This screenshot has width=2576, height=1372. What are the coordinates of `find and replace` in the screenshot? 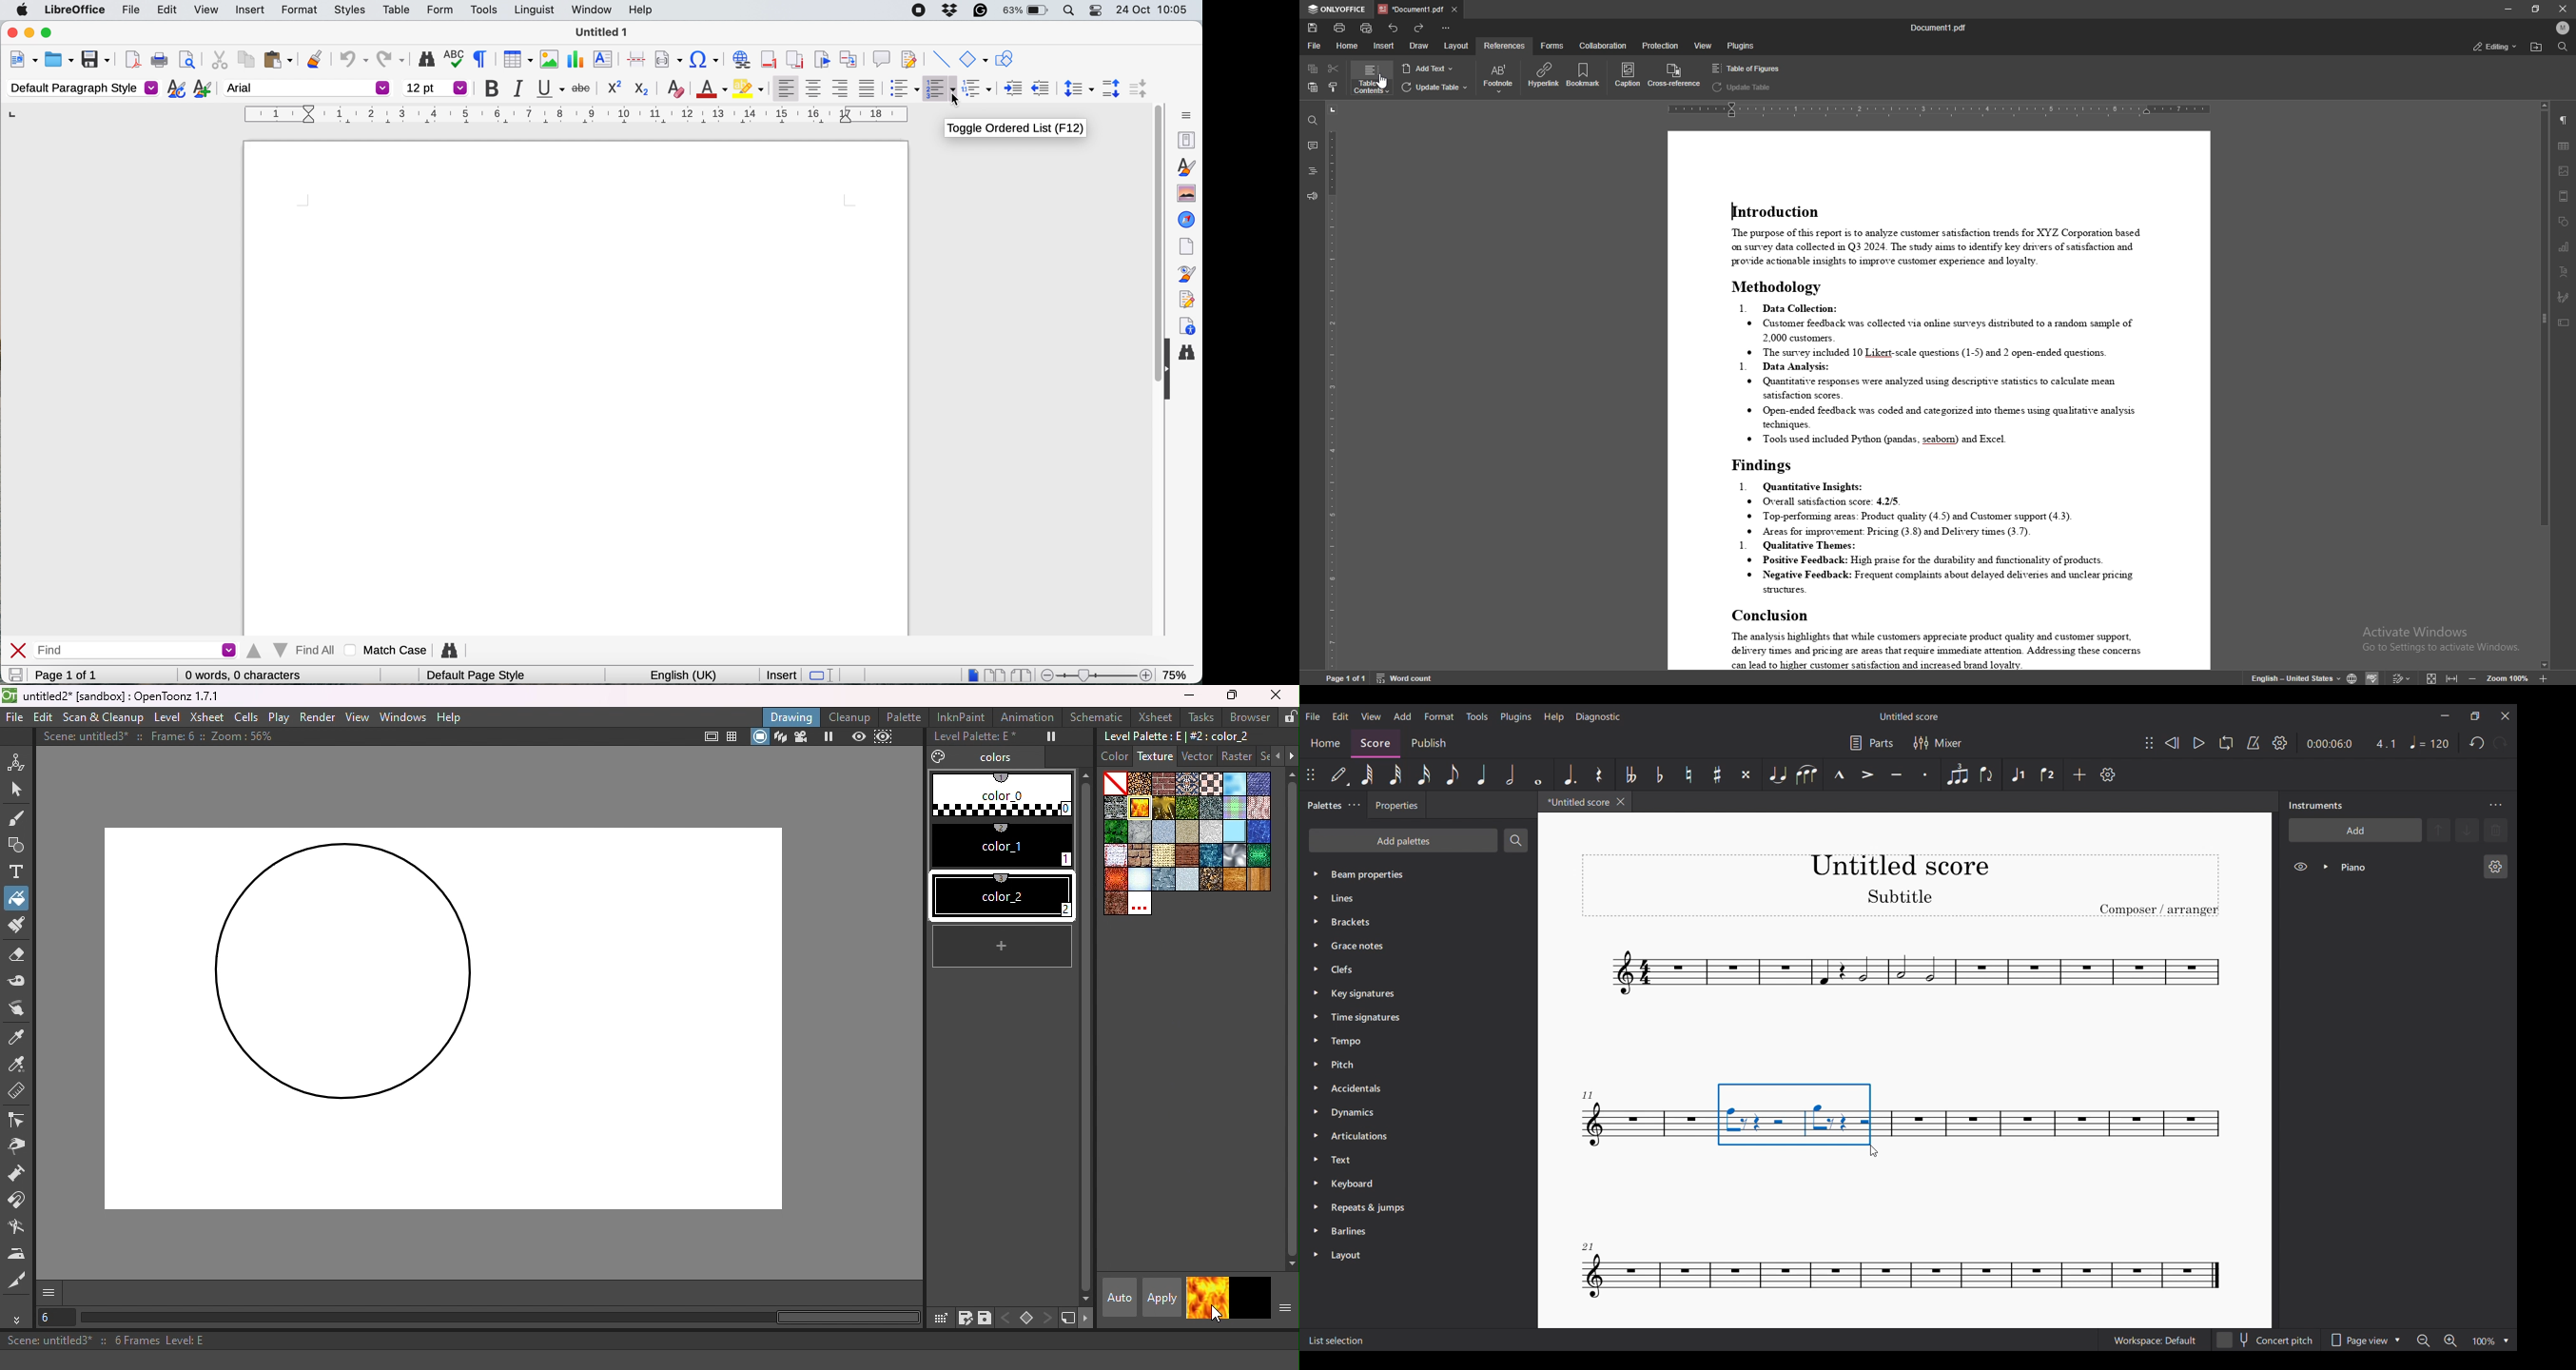 It's located at (453, 648).